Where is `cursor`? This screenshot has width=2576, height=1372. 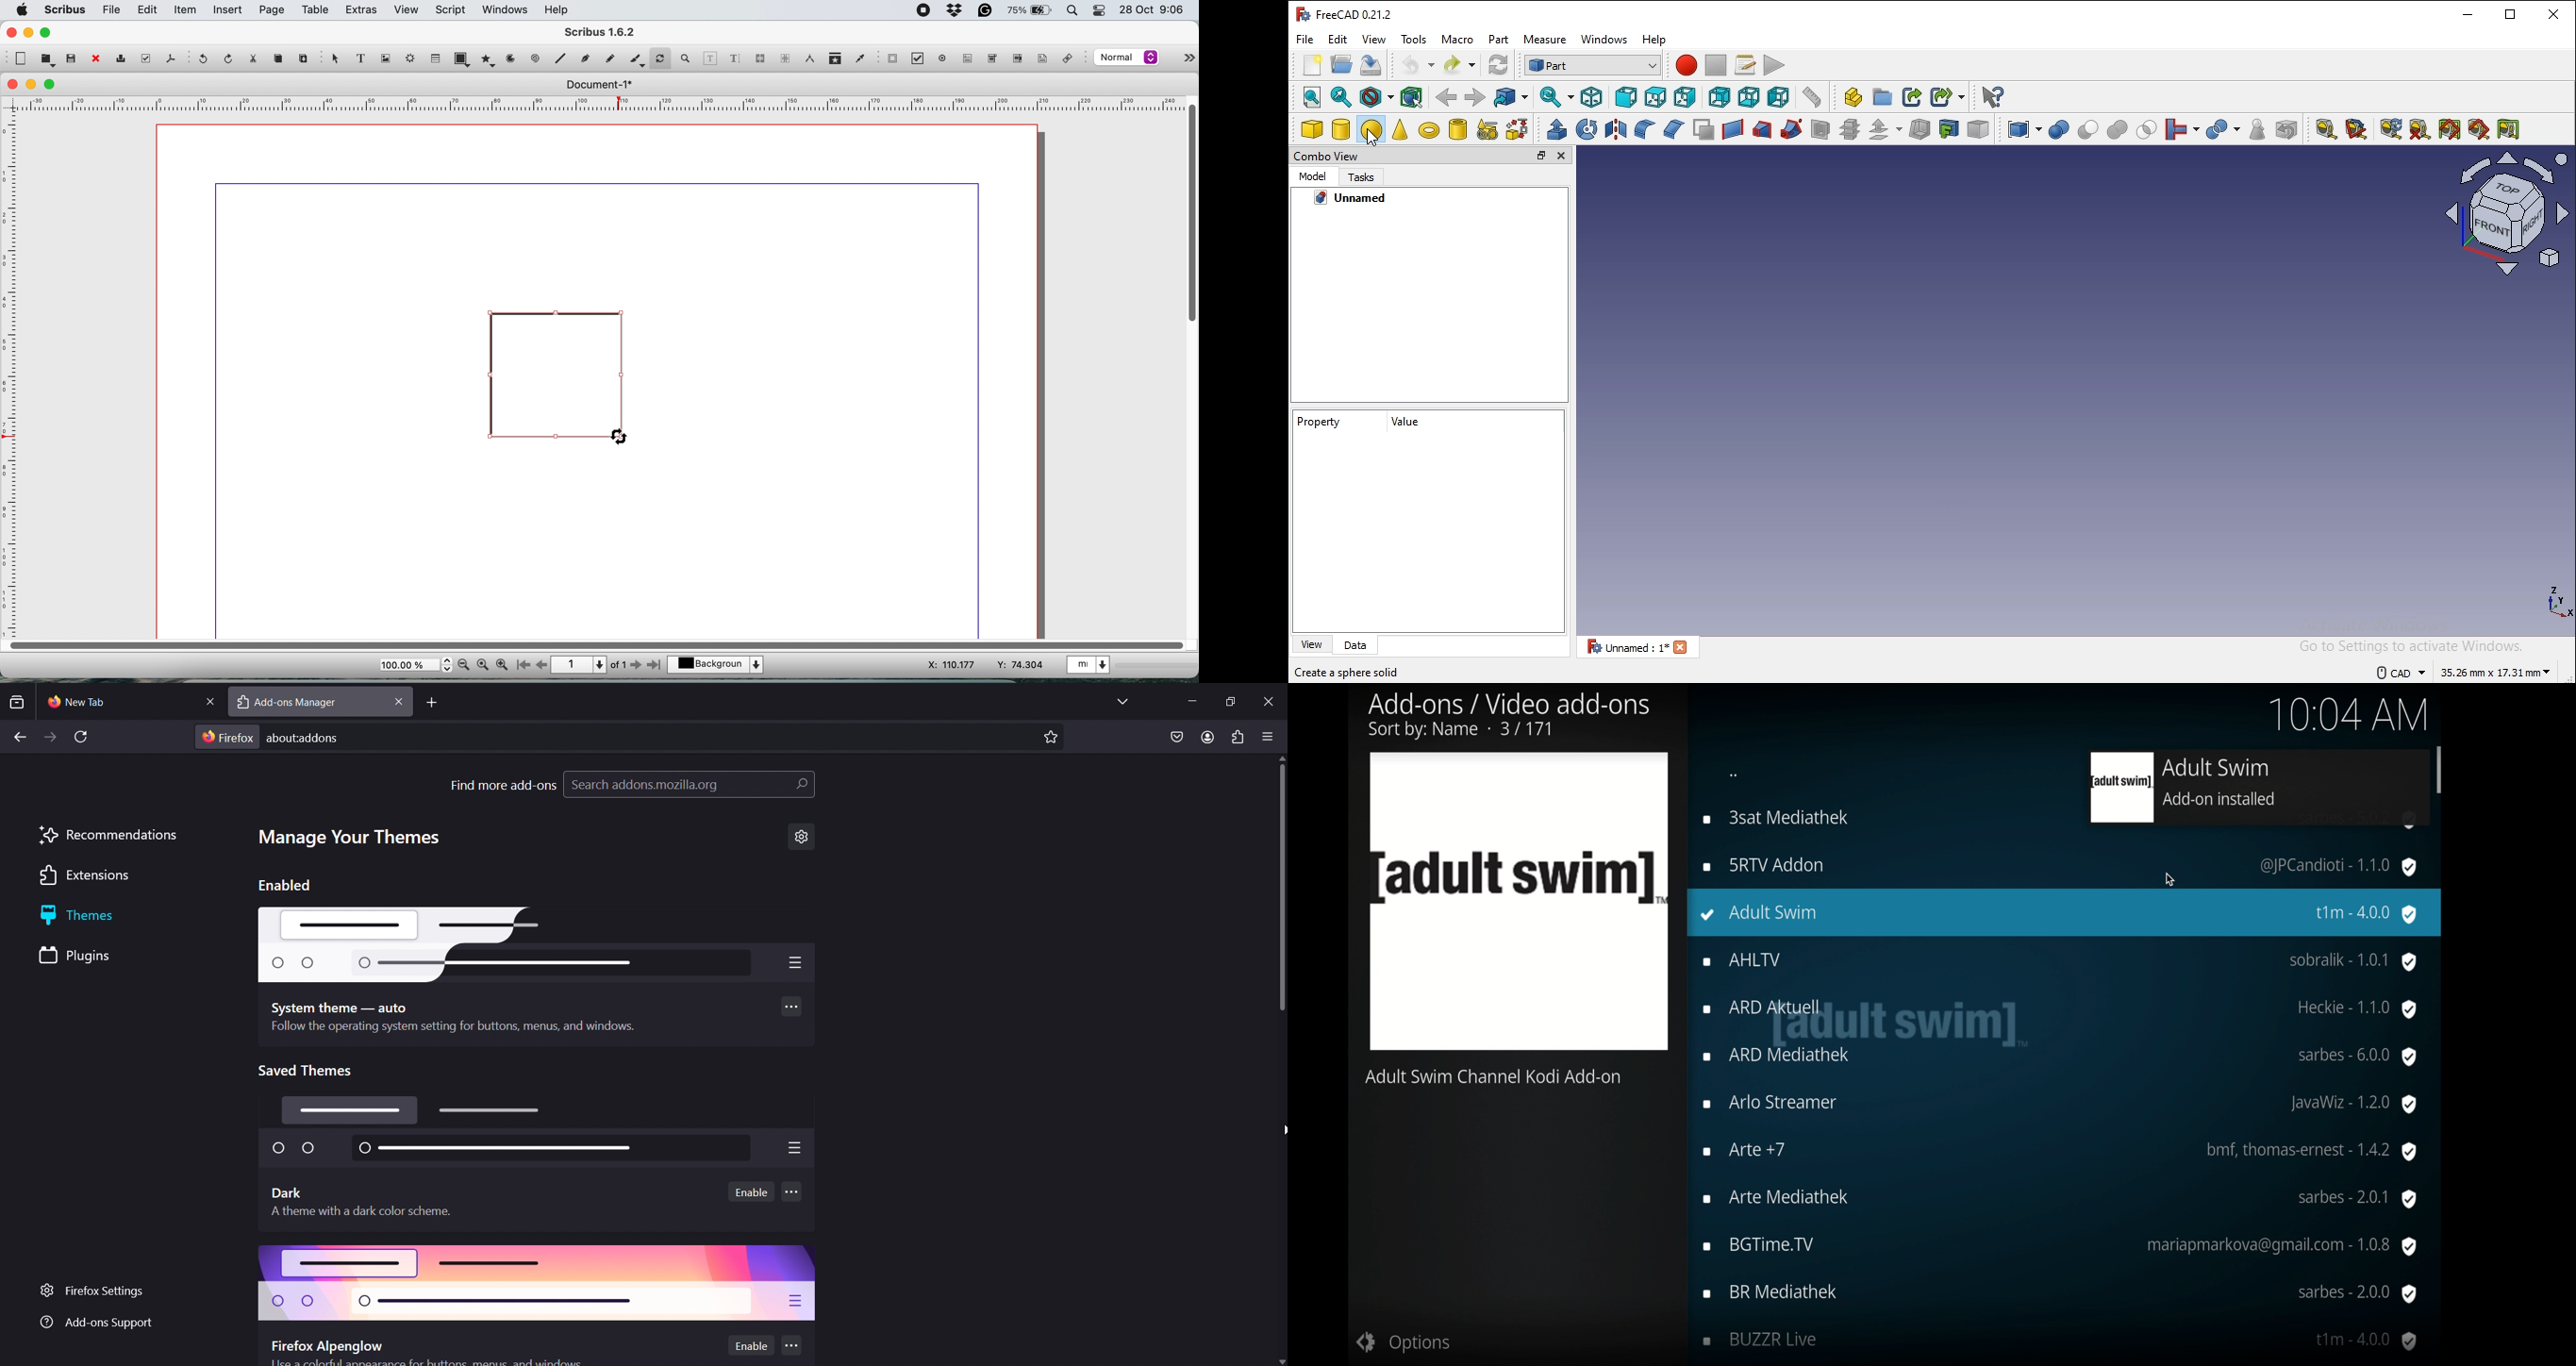 cursor is located at coordinates (2171, 880).